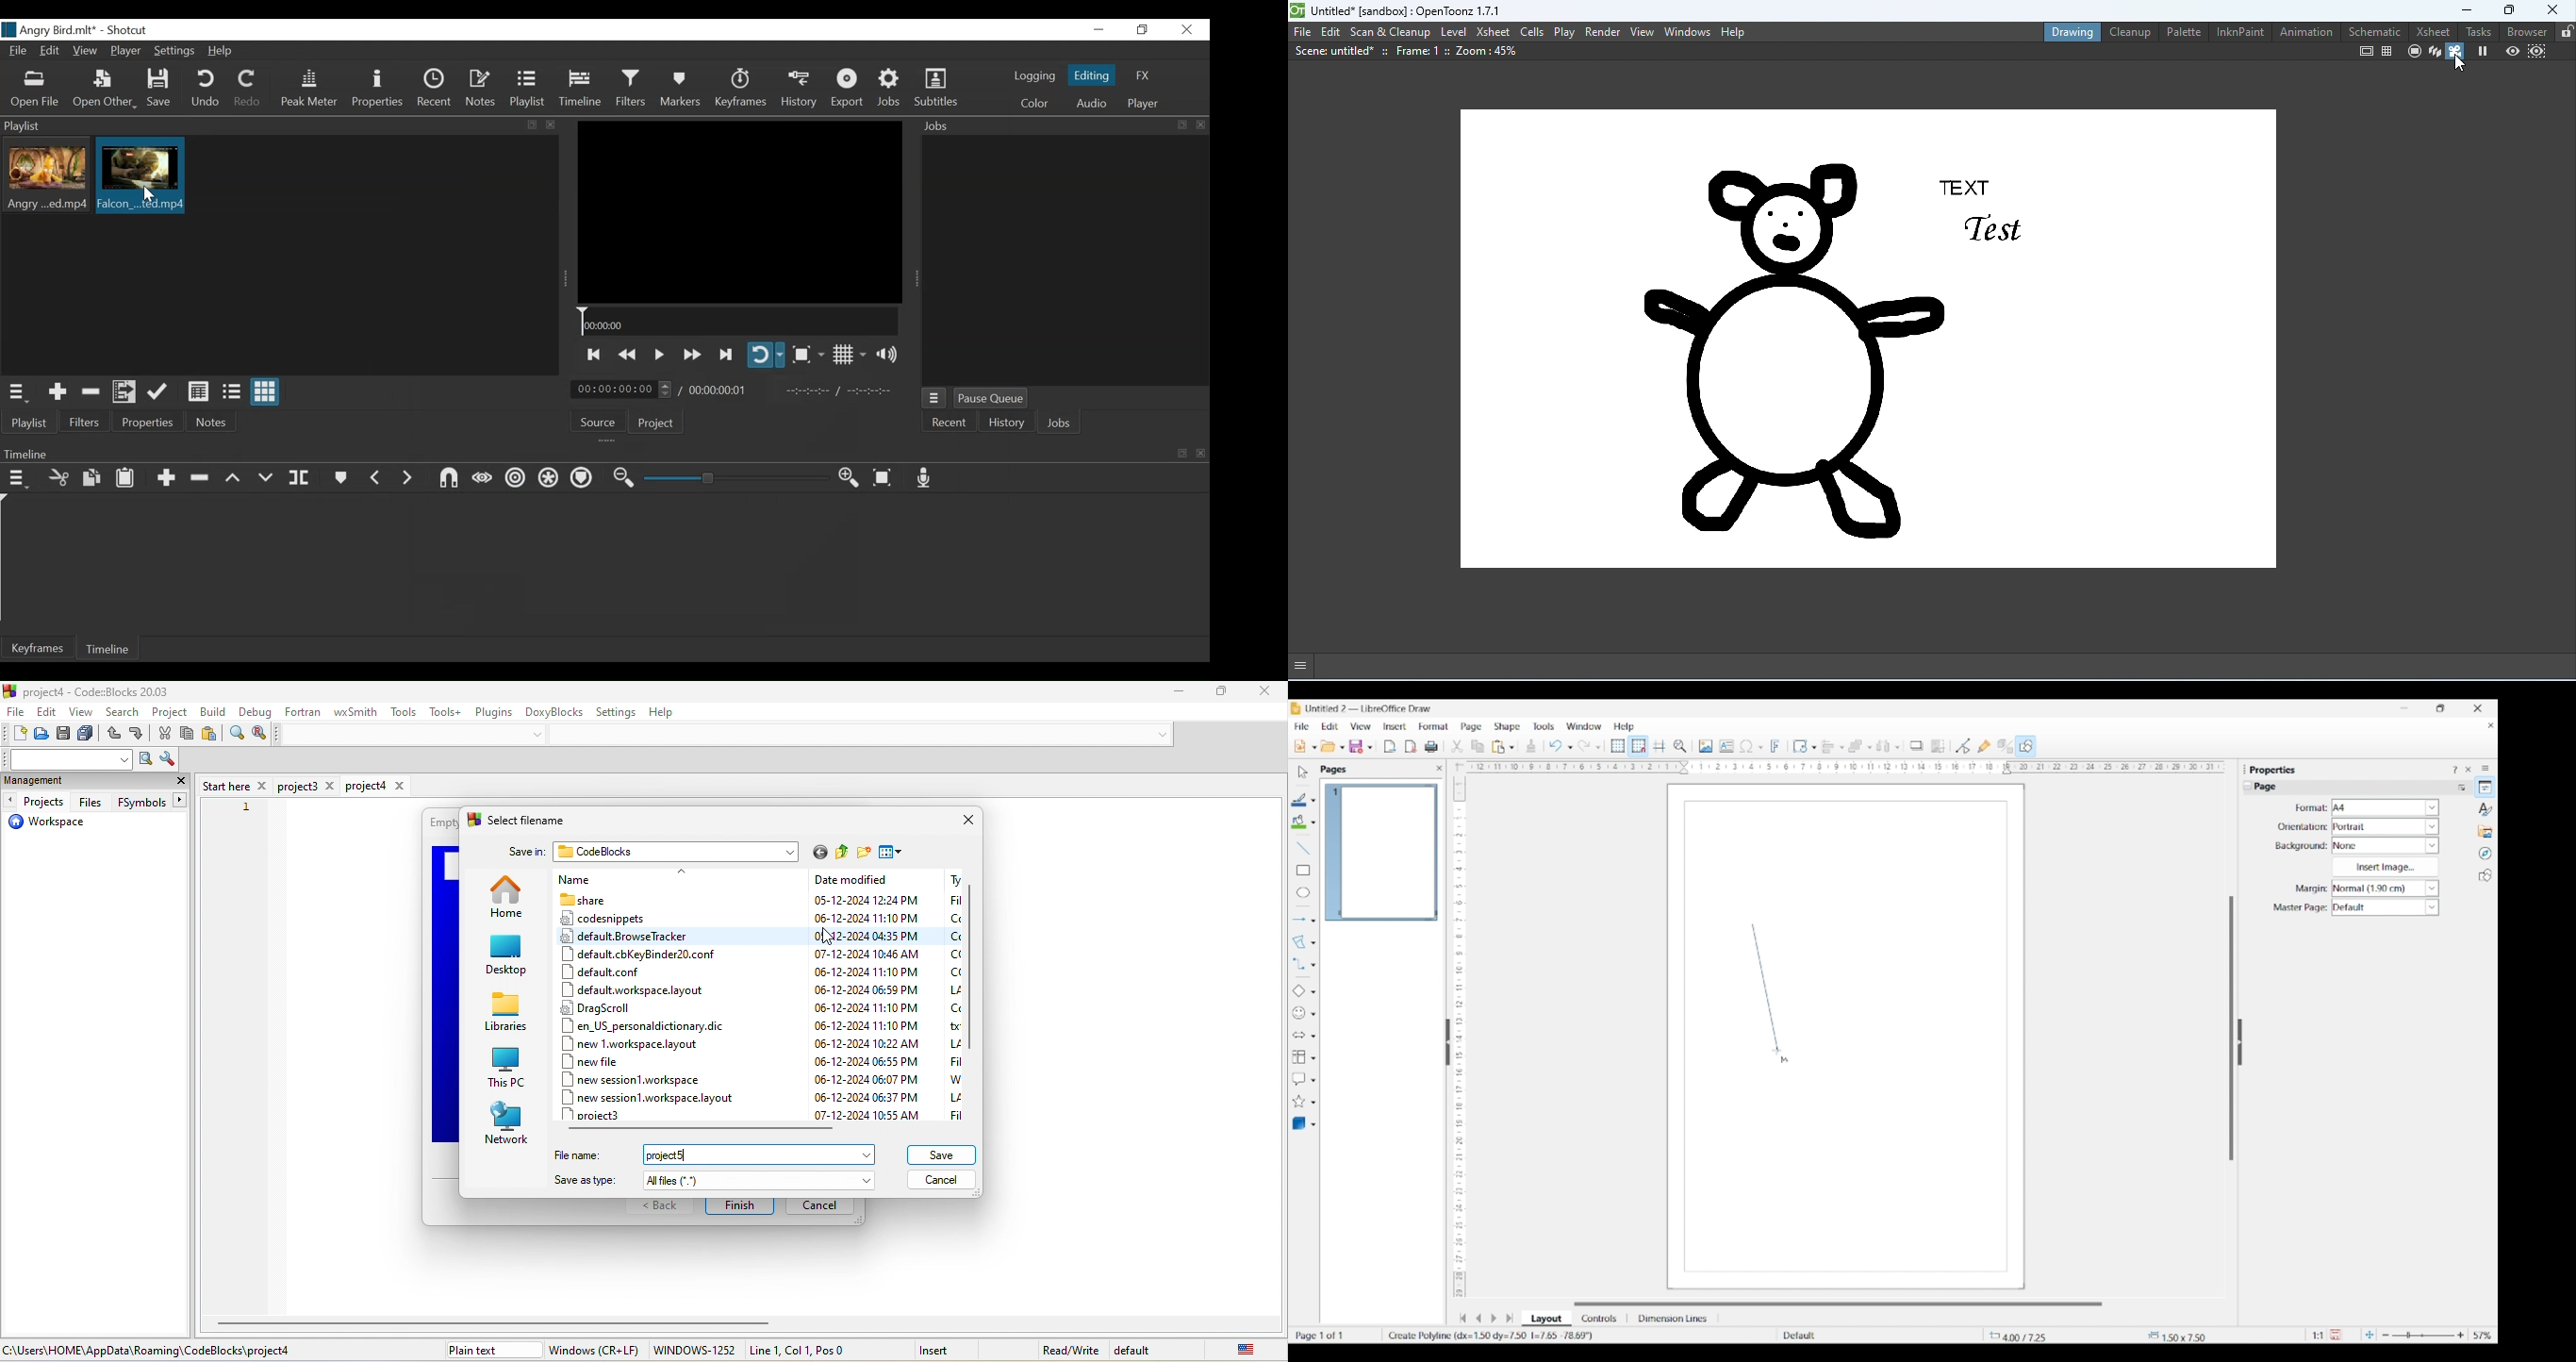 The width and height of the screenshot is (2576, 1372). Describe the element at coordinates (1299, 1102) in the screenshot. I see `Selected star` at that location.